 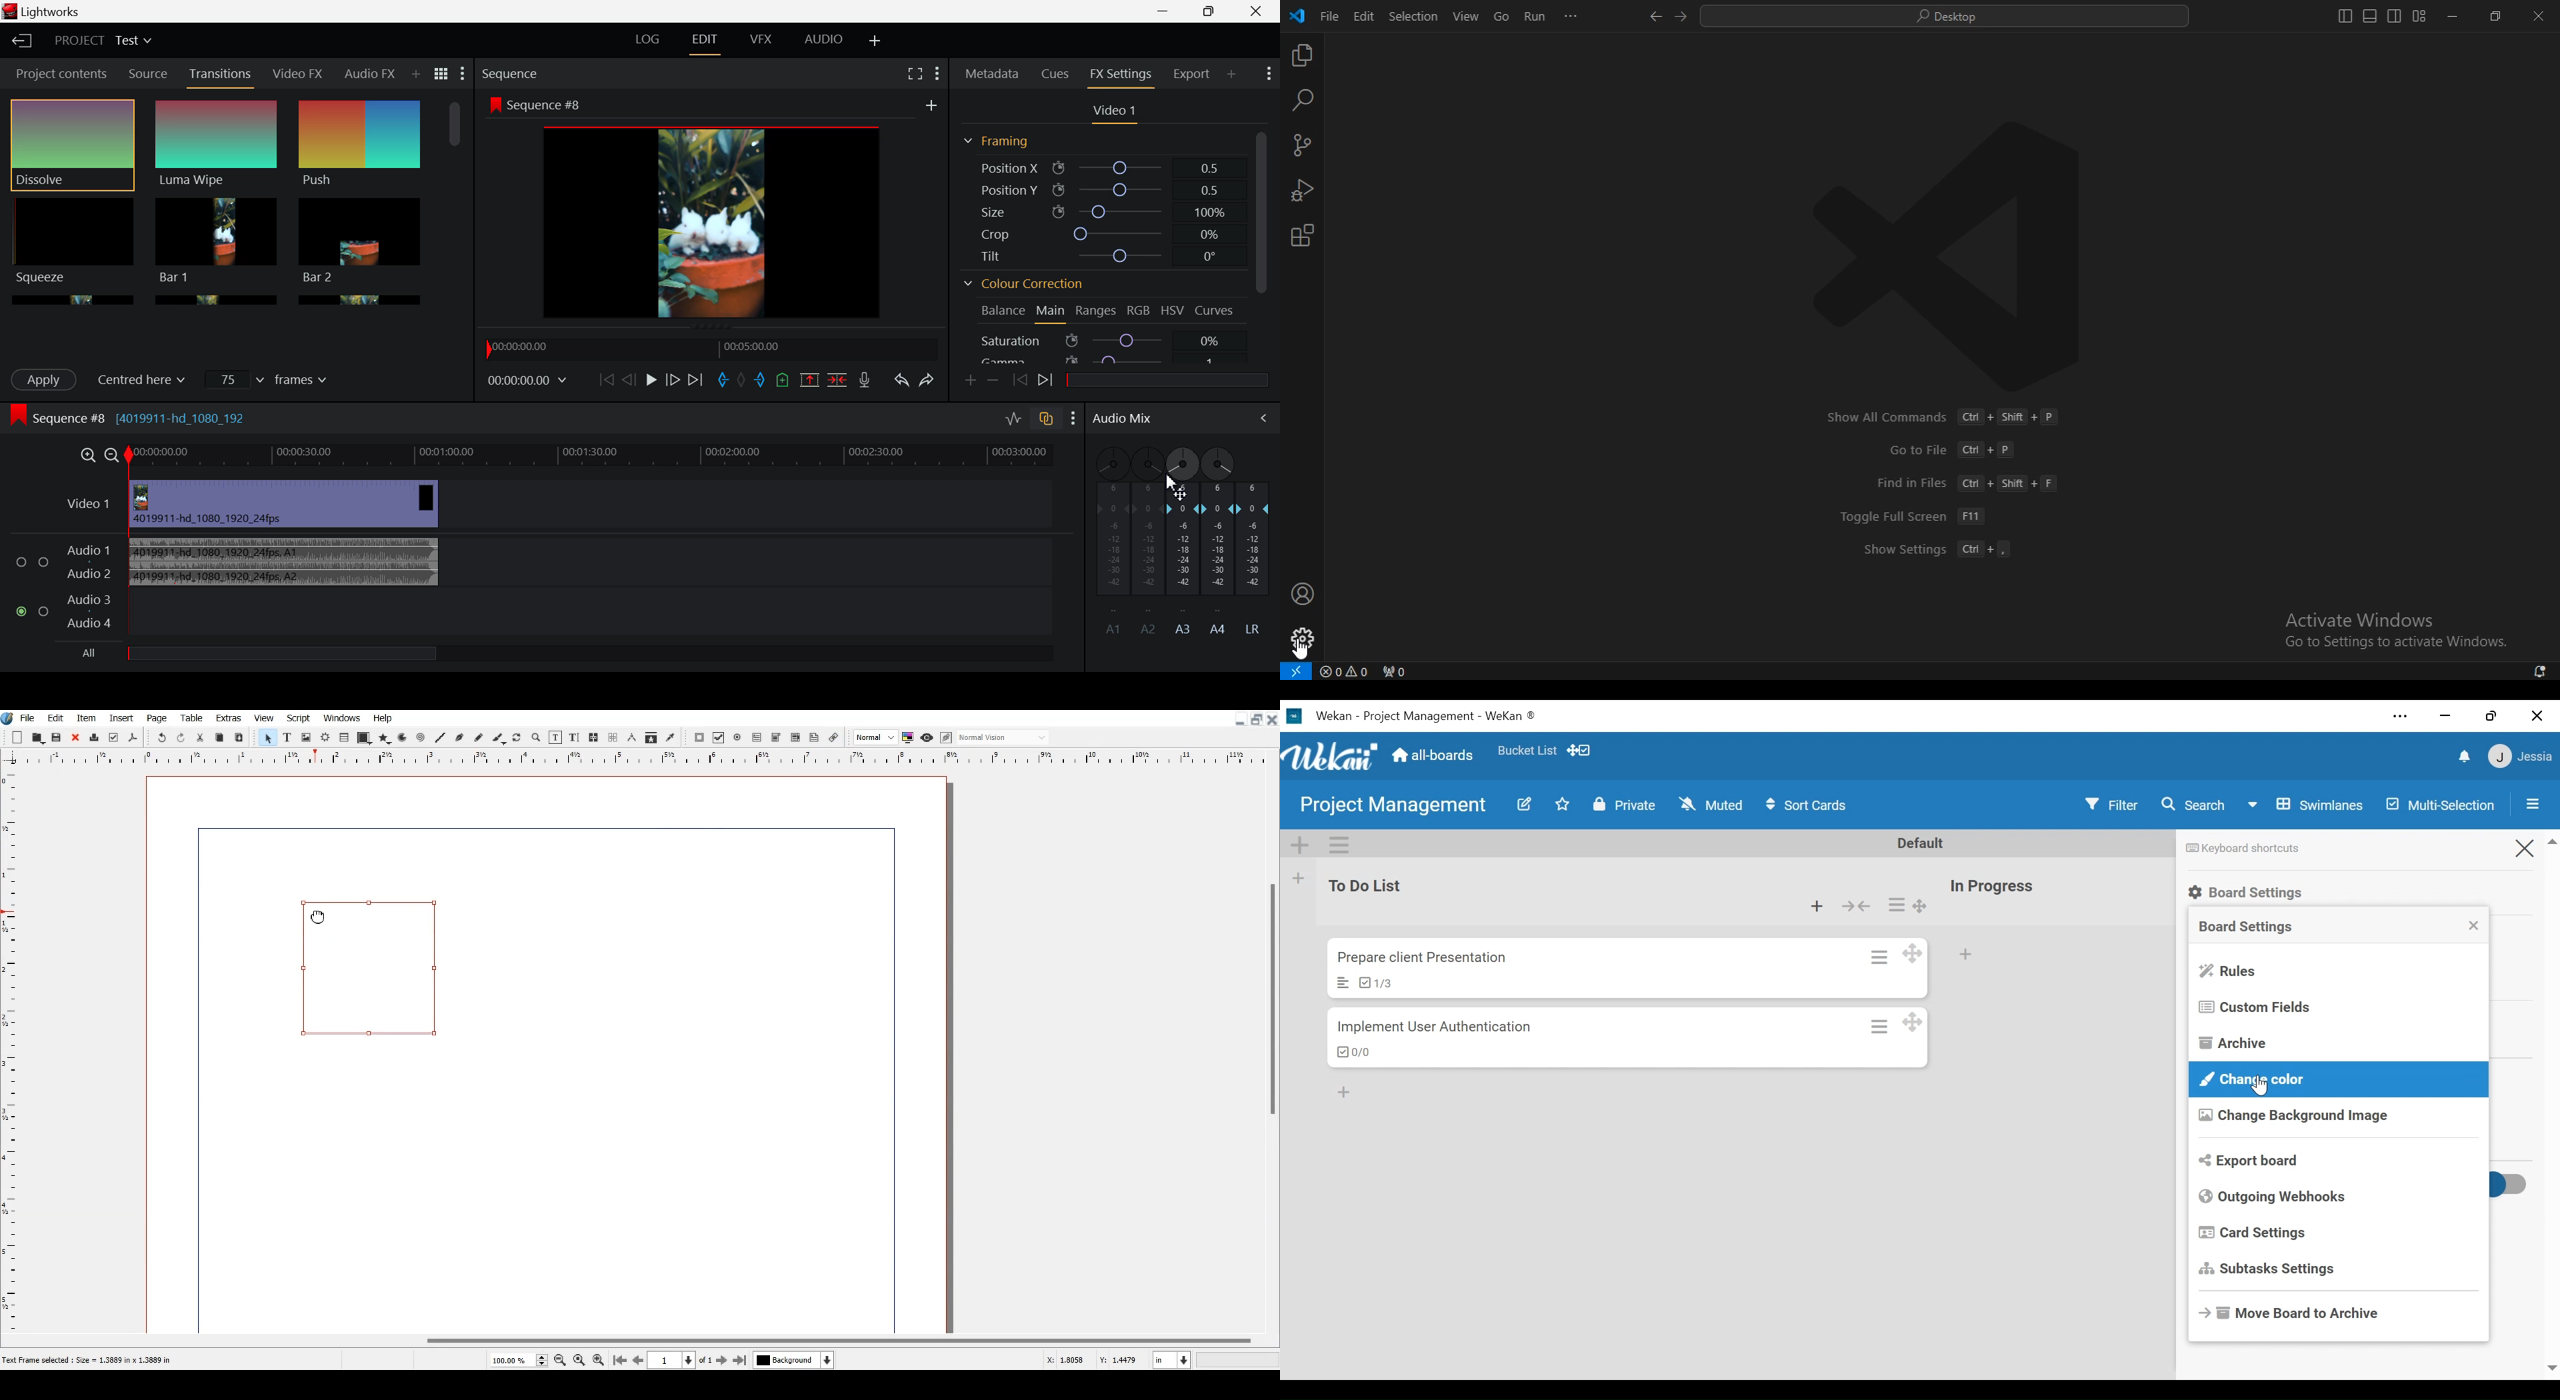 I want to click on Desktop drag handles, so click(x=1911, y=953).